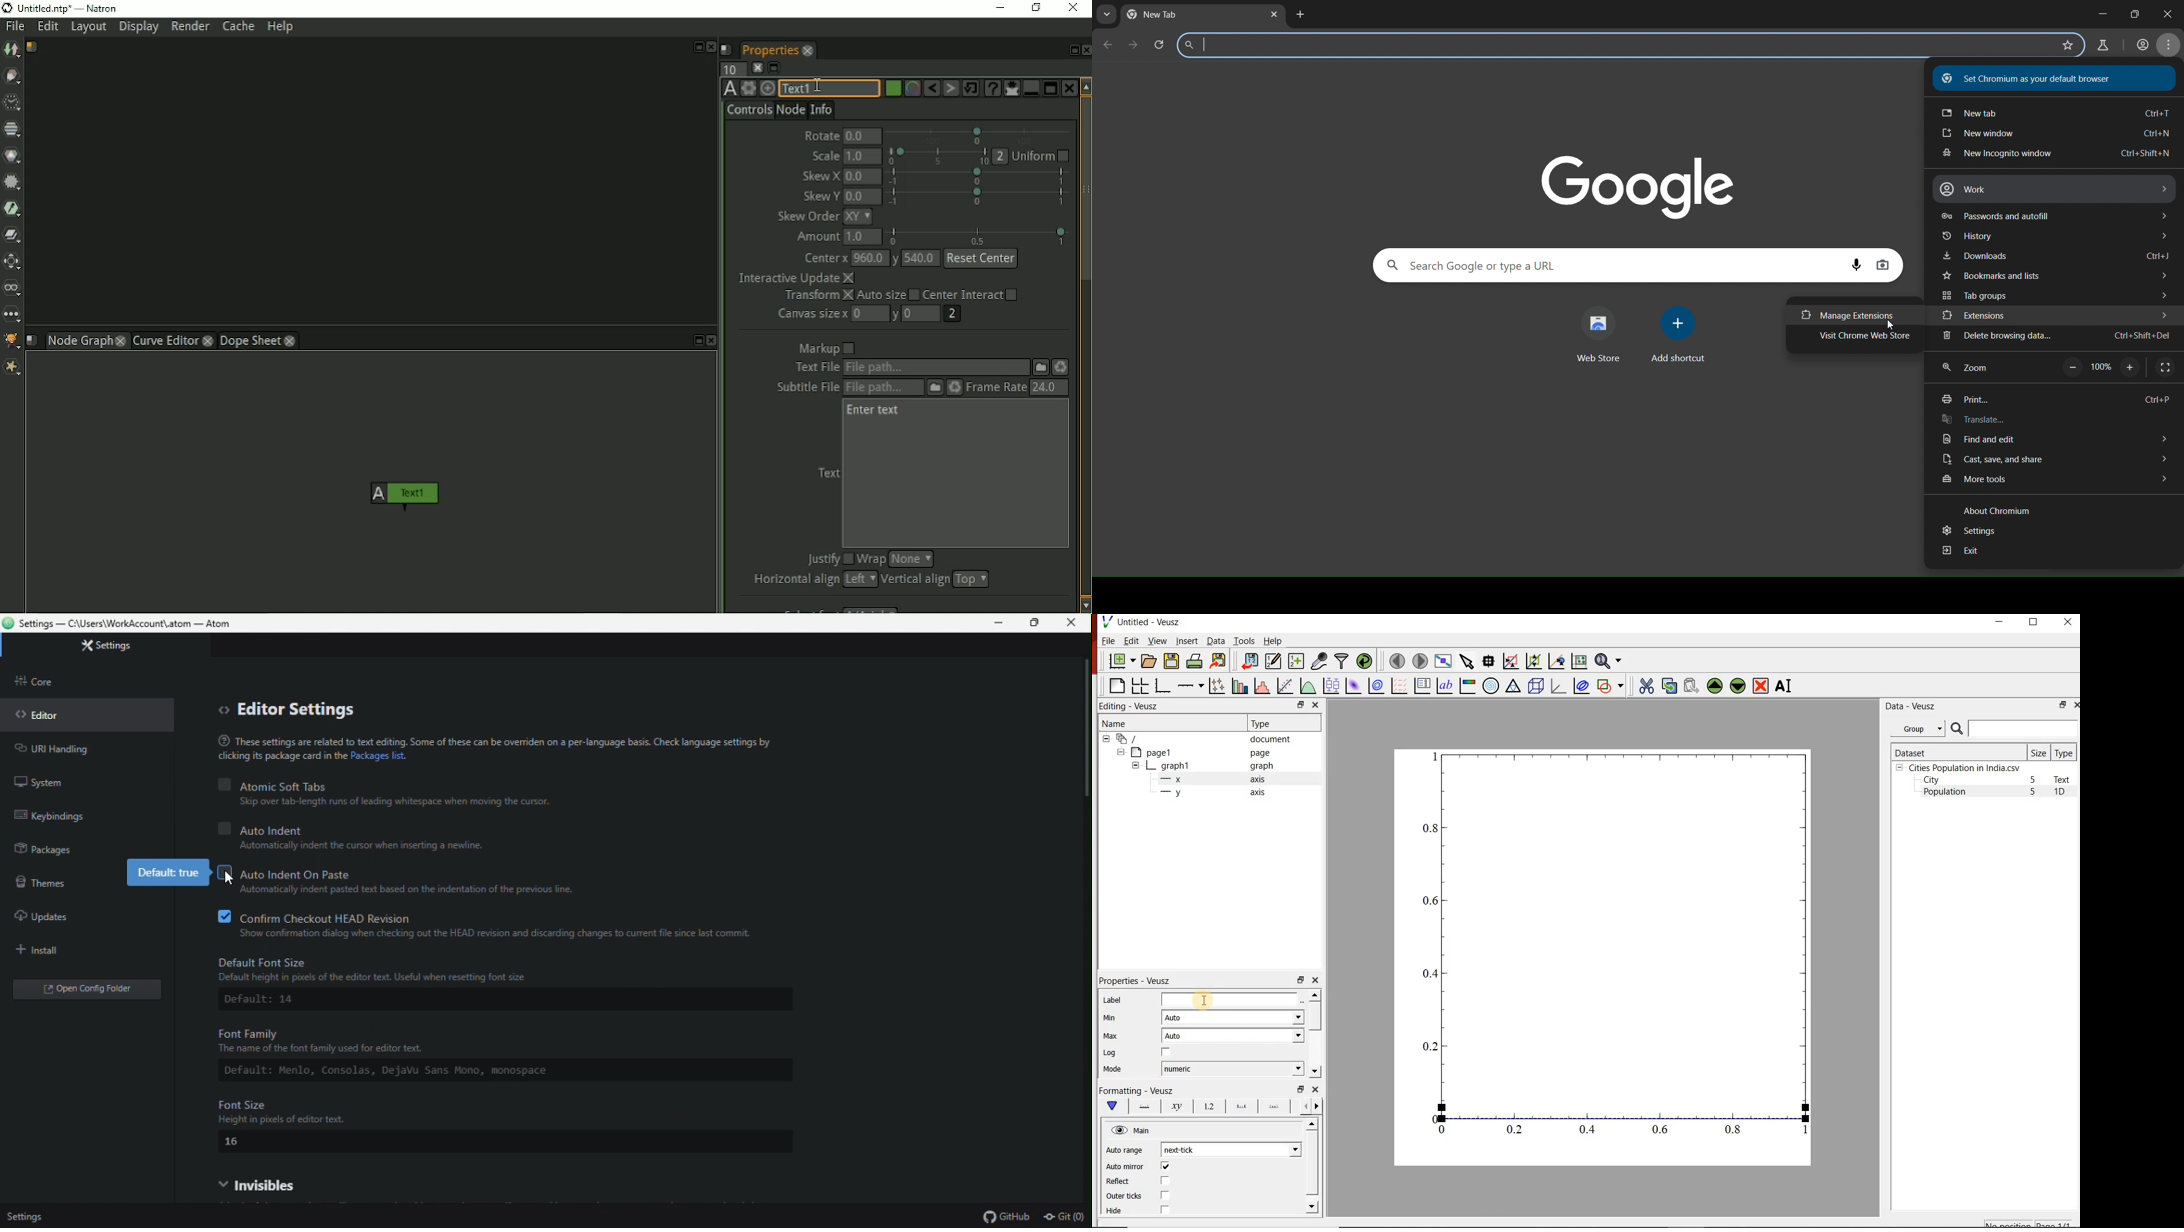 This screenshot has height=1232, width=2184. What do you see at coordinates (1216, 642) in the screenshot?
I see `Data` at bounding box center [1216, 642].